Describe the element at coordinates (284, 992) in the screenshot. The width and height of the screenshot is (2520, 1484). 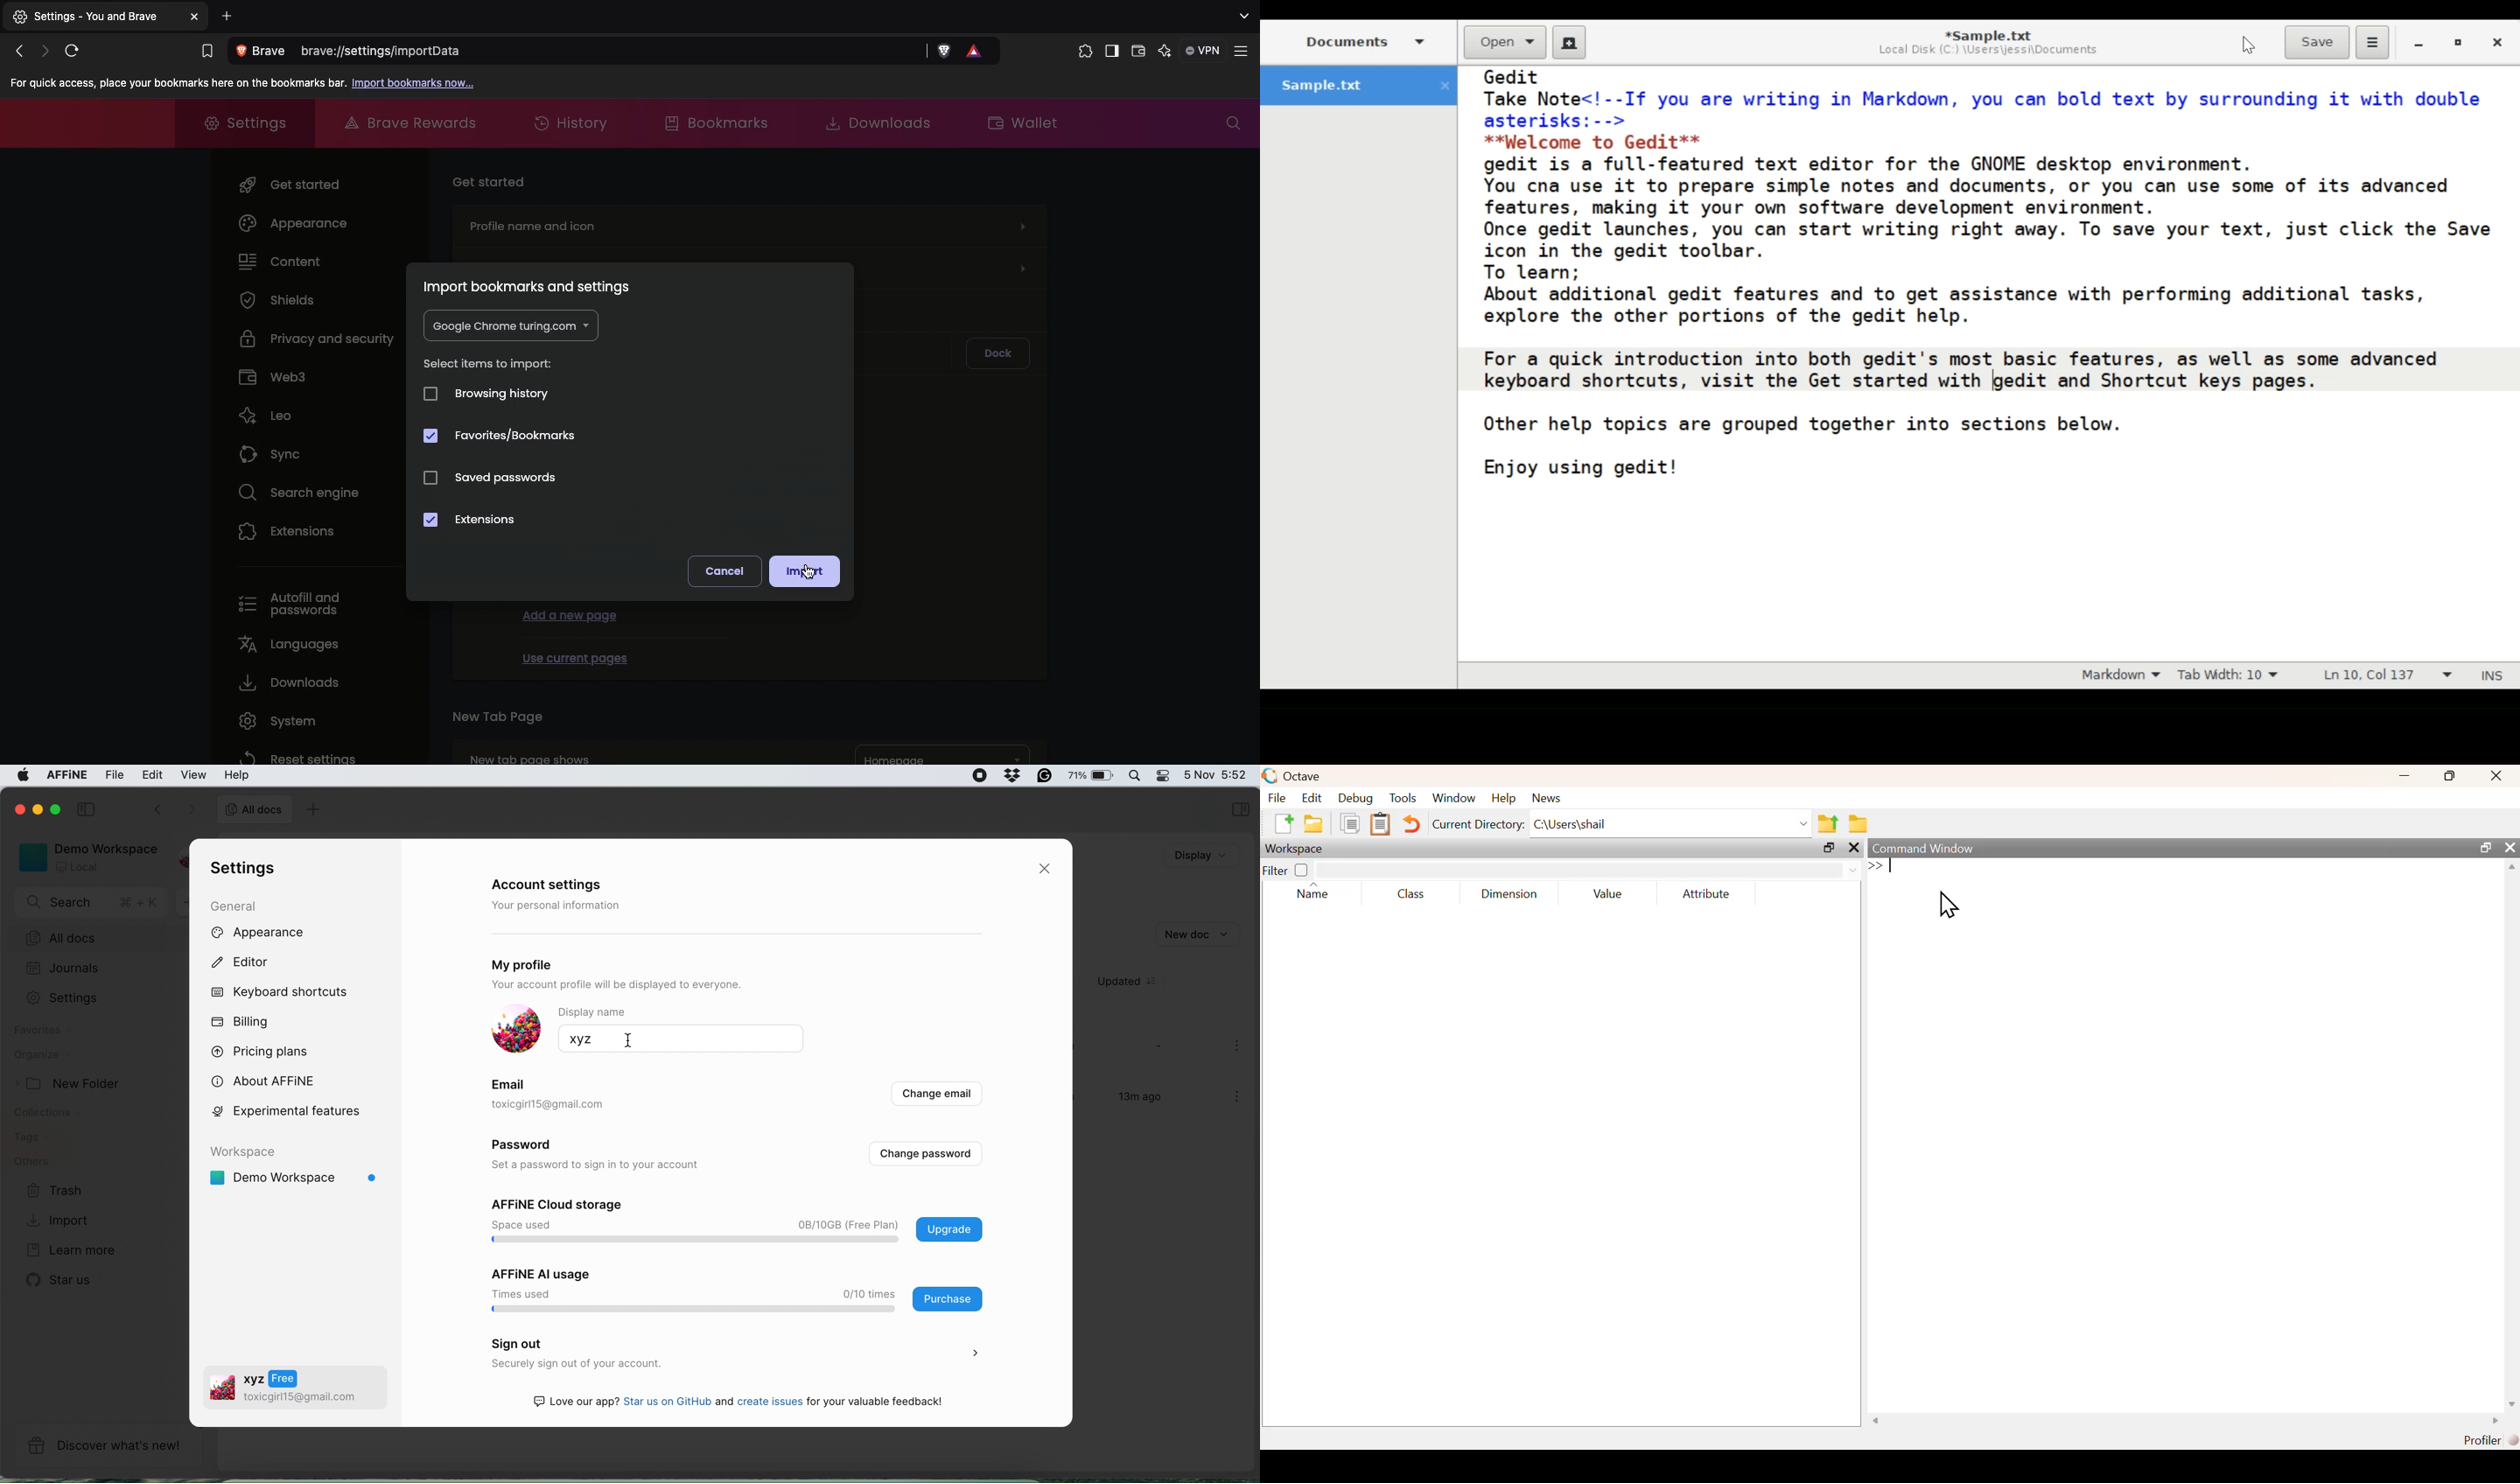
I see `keyboard shortcuts` at that location.